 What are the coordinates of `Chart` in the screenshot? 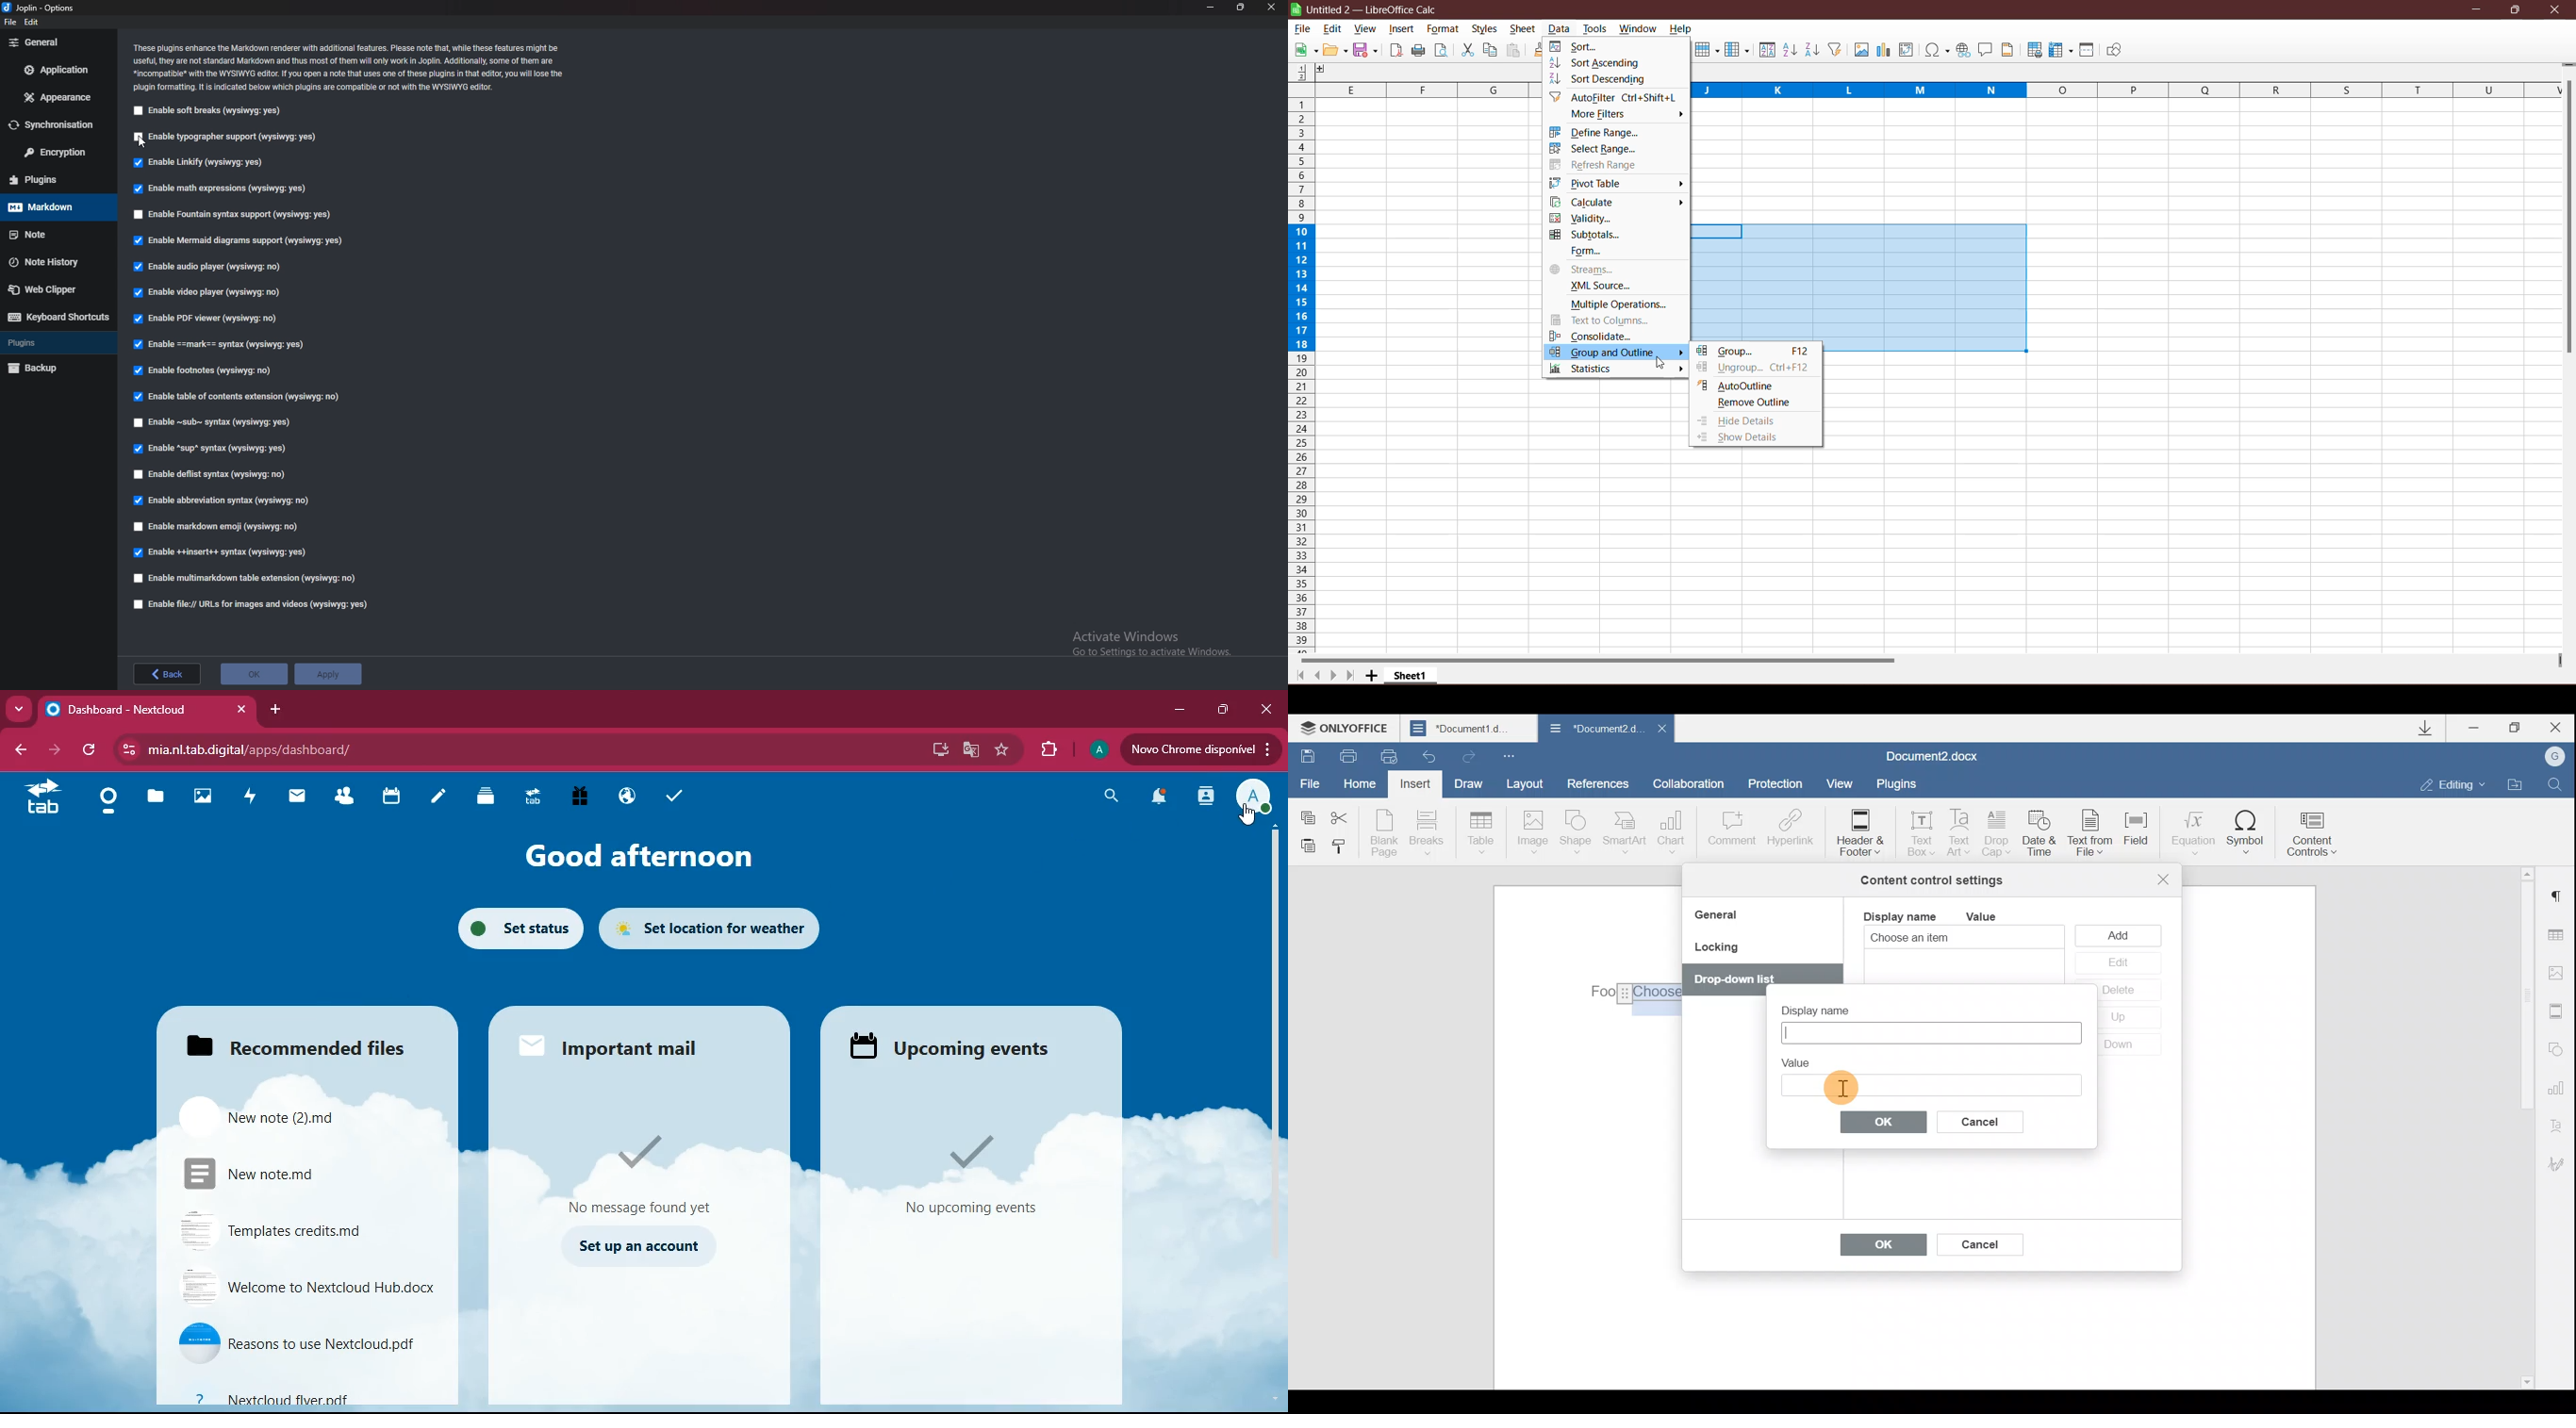 It's located at (1674, 832).